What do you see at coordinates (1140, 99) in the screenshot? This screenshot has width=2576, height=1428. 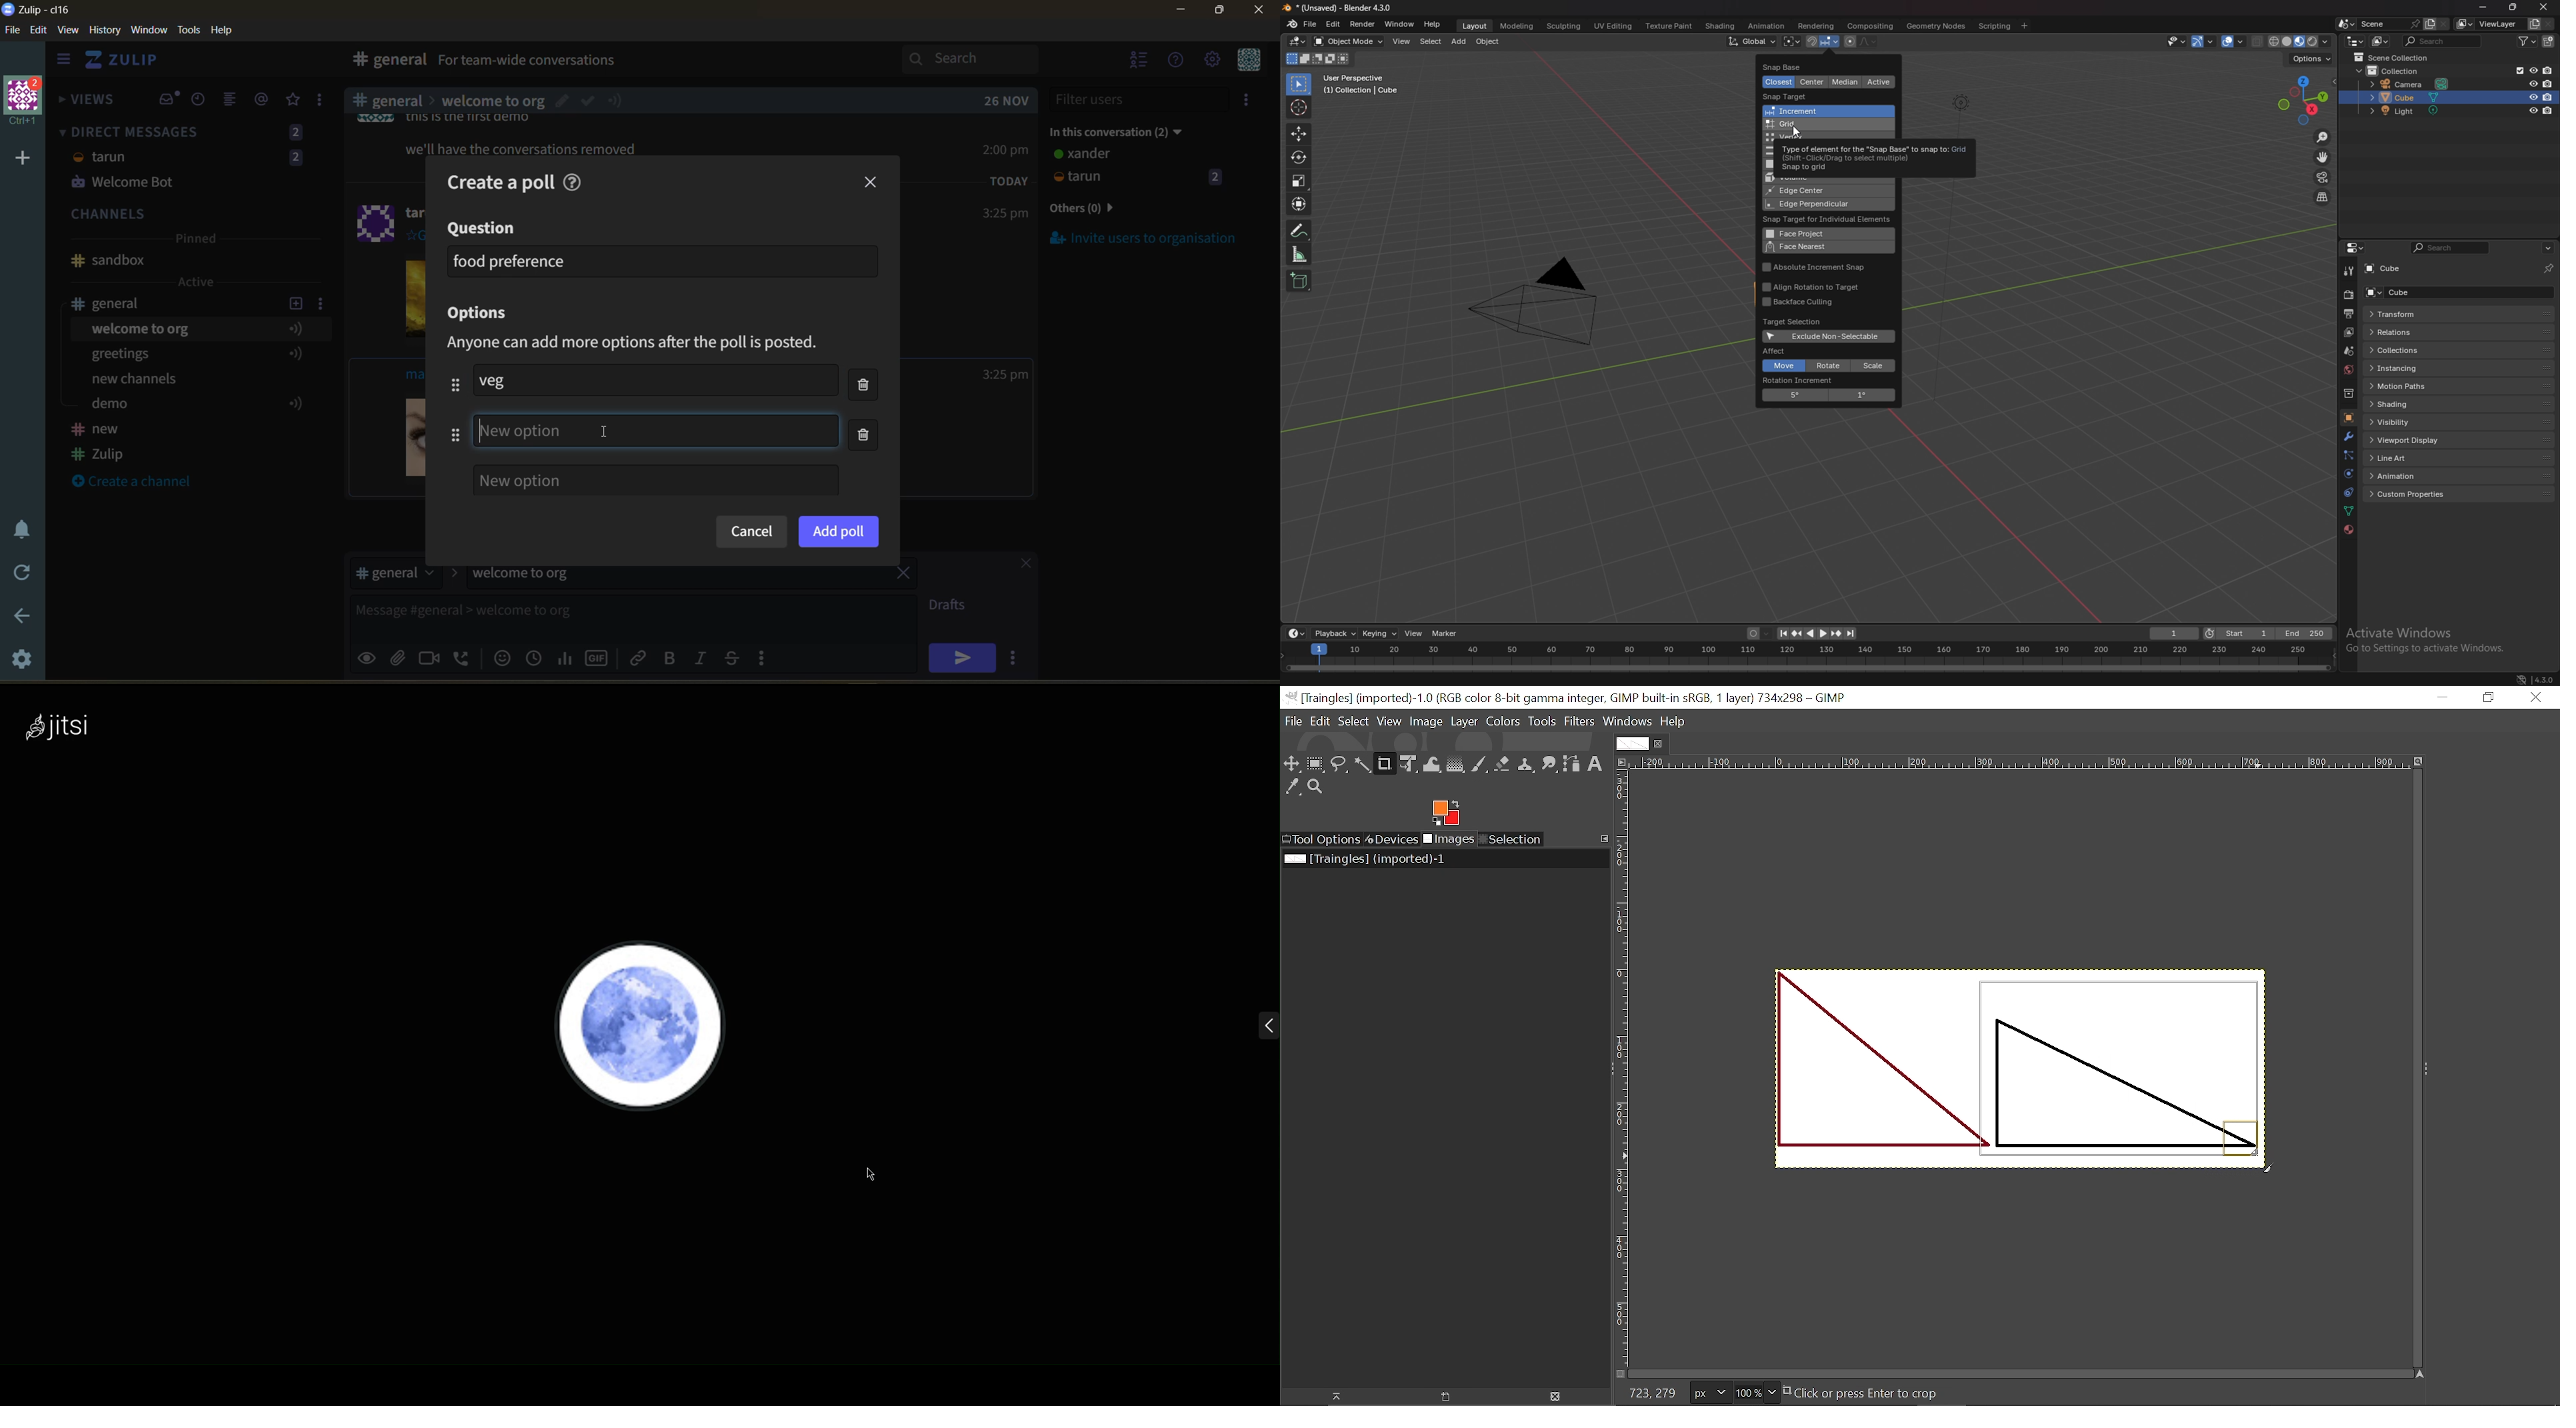 I see `filter users` at bounding box center [1140, 99].